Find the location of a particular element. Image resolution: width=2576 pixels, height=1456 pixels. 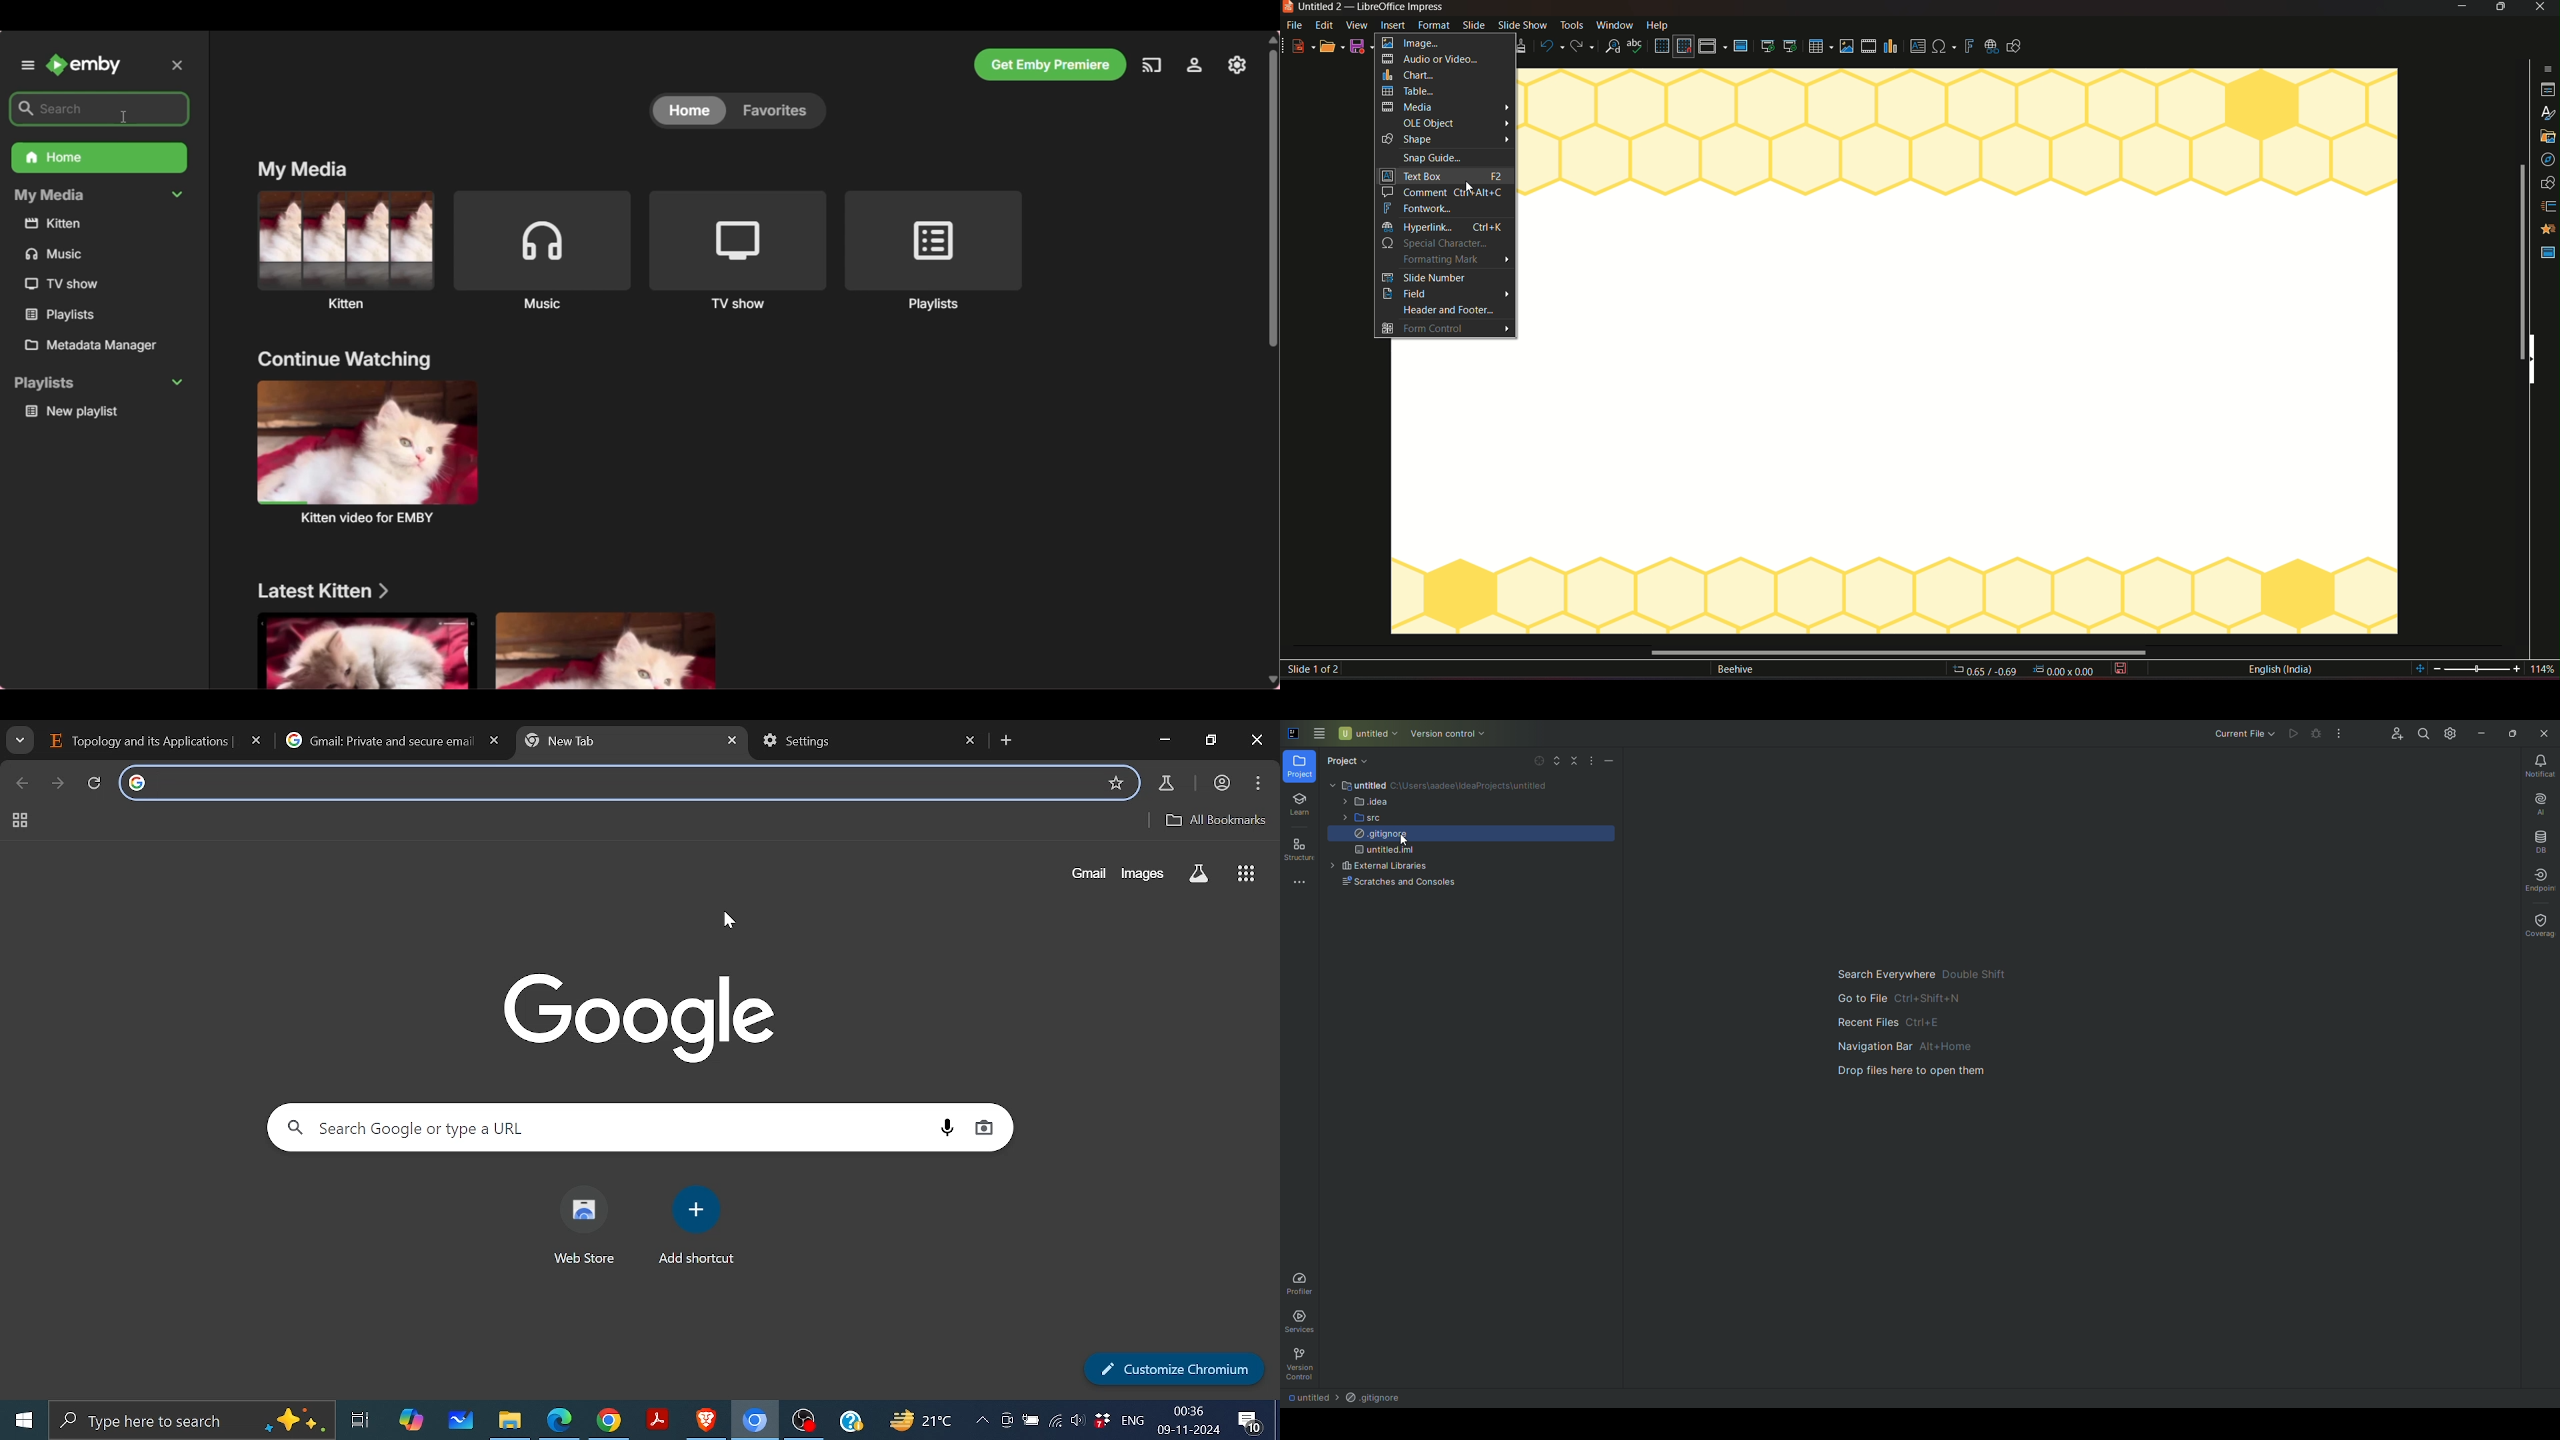

slide number is located at coordinates (1444, 277).